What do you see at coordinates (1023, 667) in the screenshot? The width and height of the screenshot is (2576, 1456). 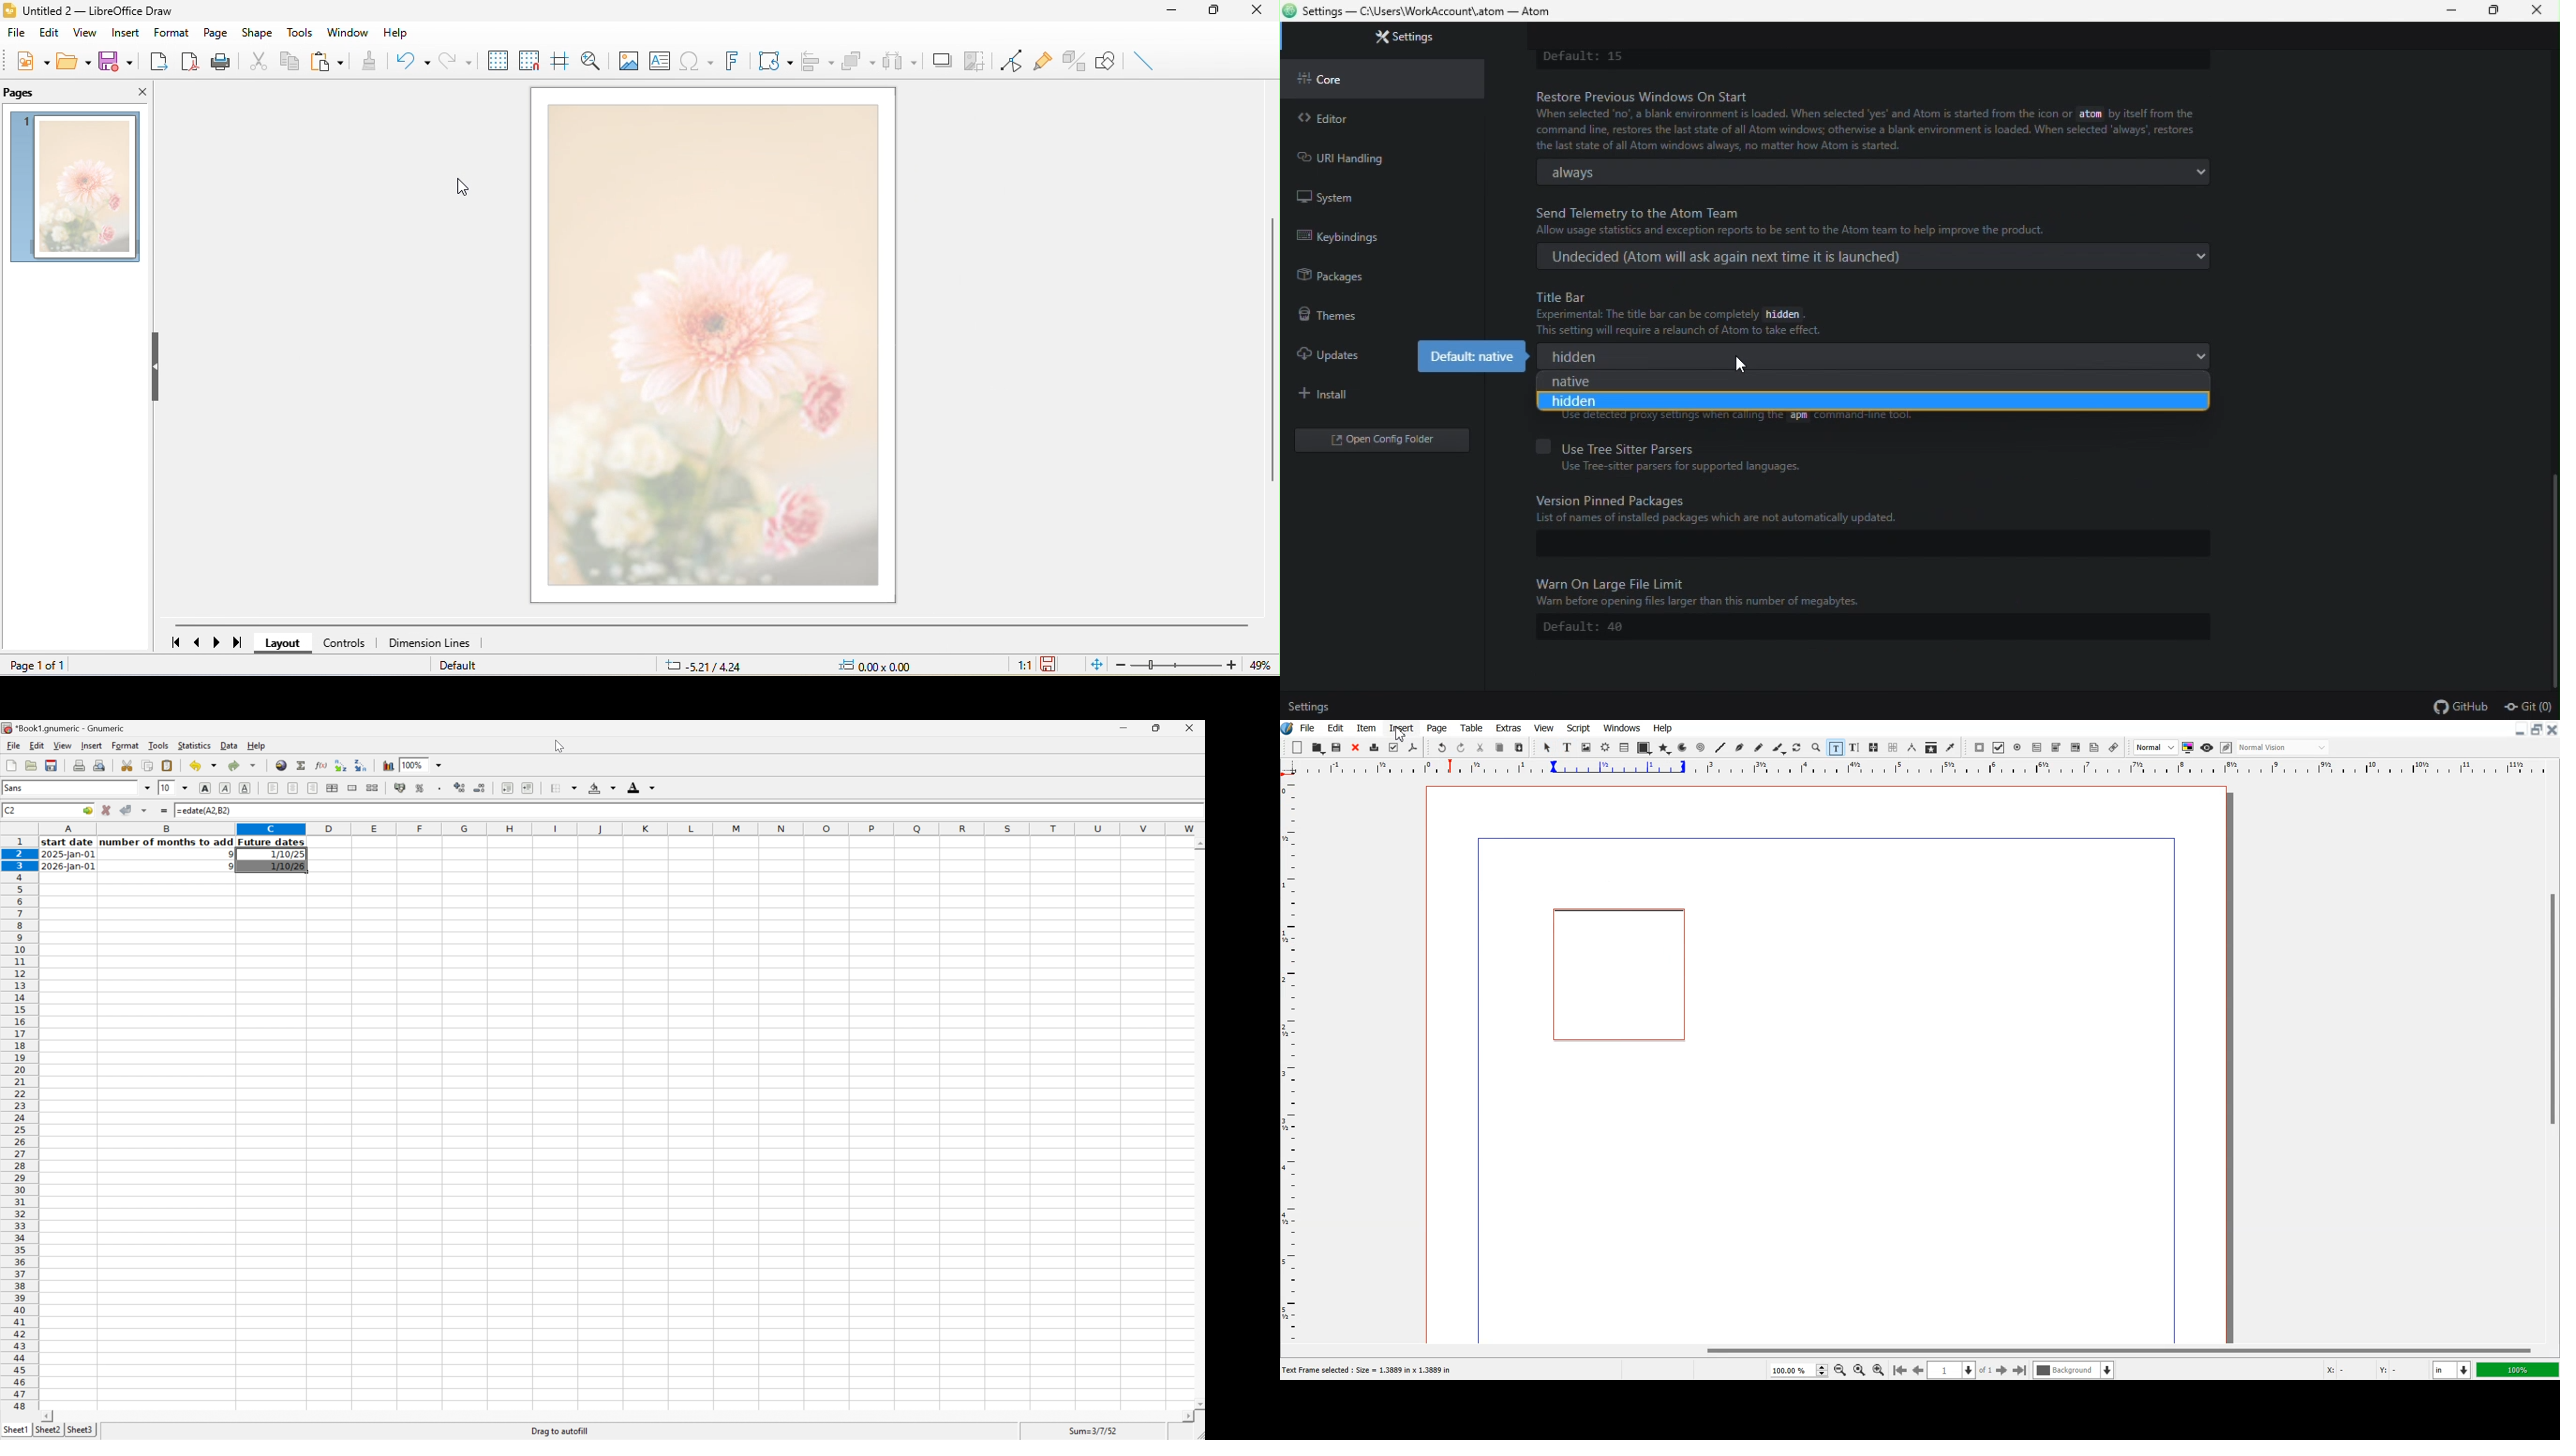 I see `1:1` at bounding box center [1023, 667].